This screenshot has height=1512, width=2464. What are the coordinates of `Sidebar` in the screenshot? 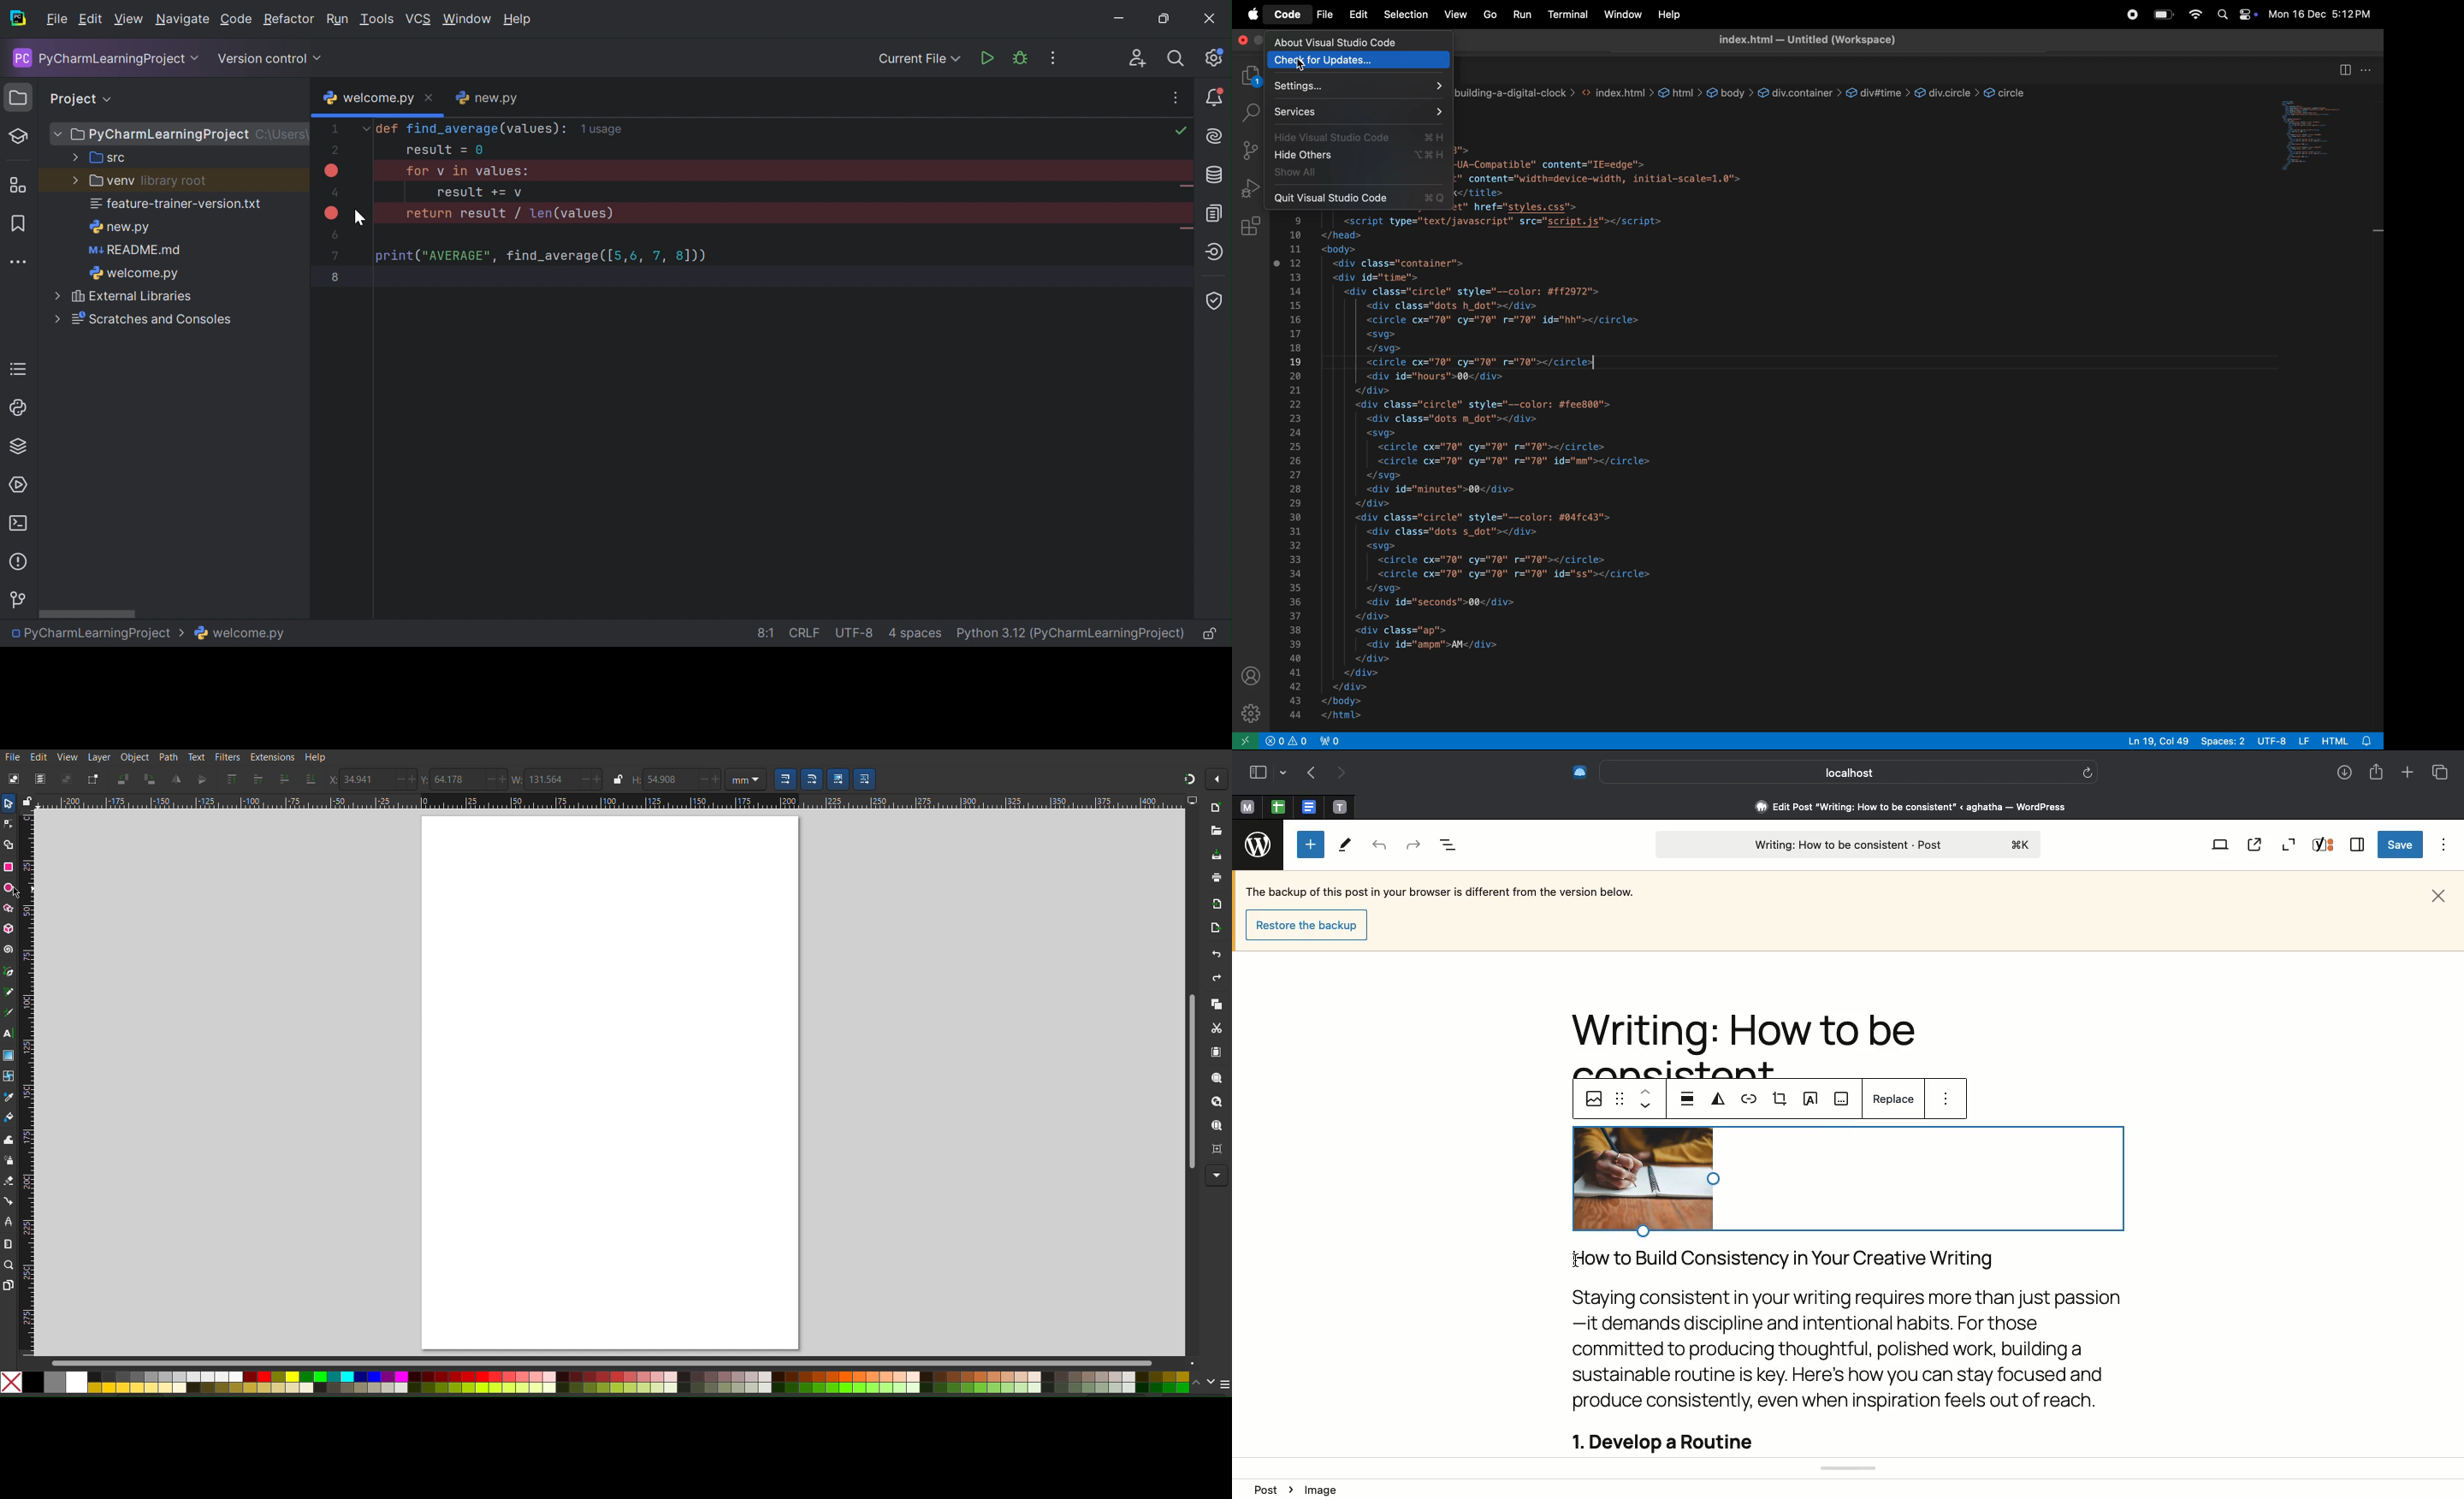 It's located at (1264, 772).